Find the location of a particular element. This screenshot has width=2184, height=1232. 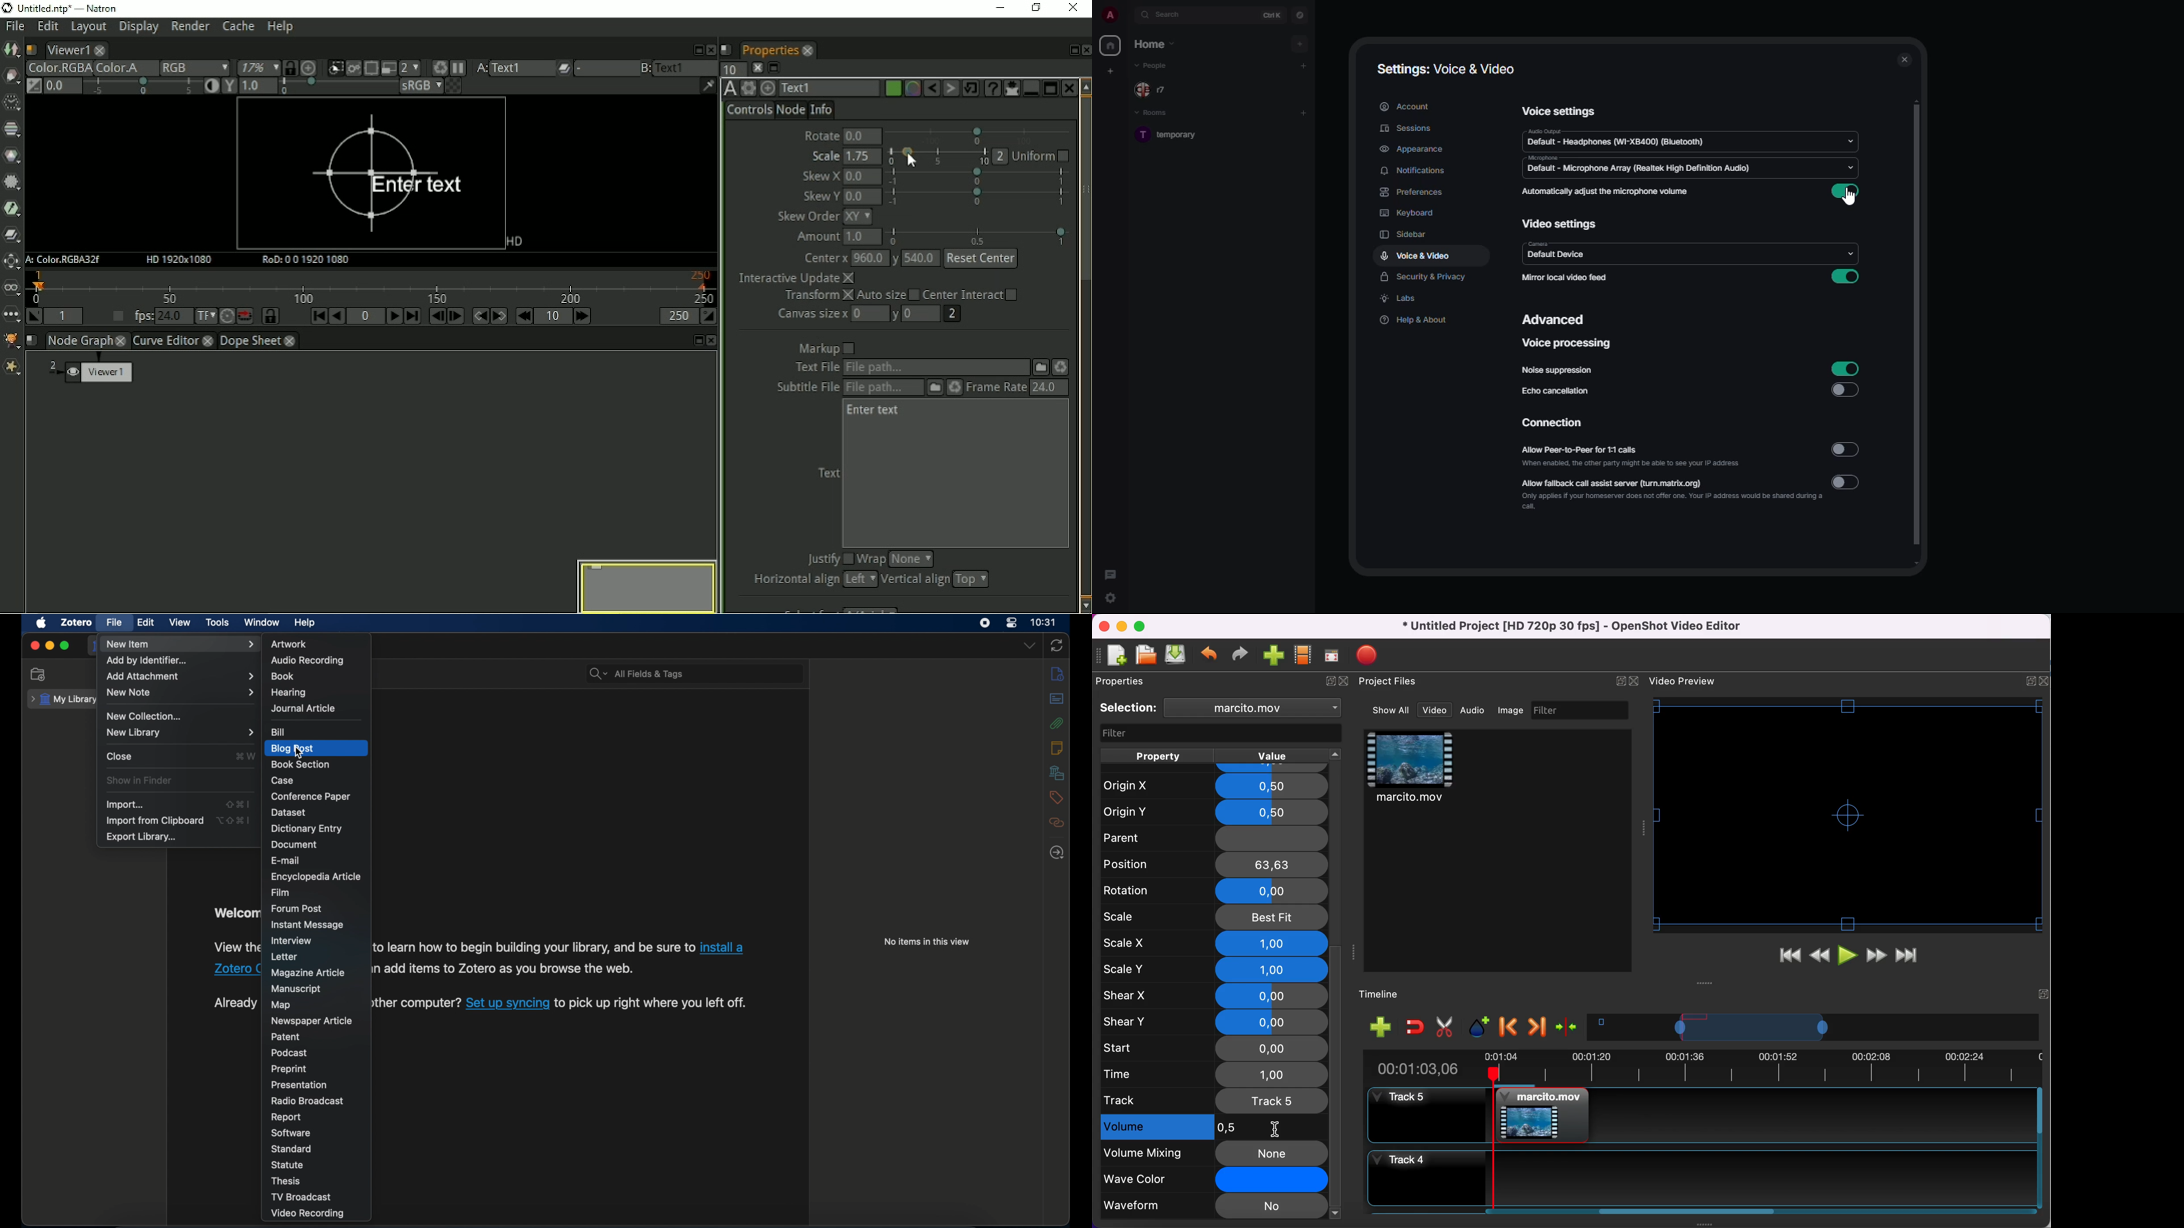

home is located at coordinates (1154, 43).